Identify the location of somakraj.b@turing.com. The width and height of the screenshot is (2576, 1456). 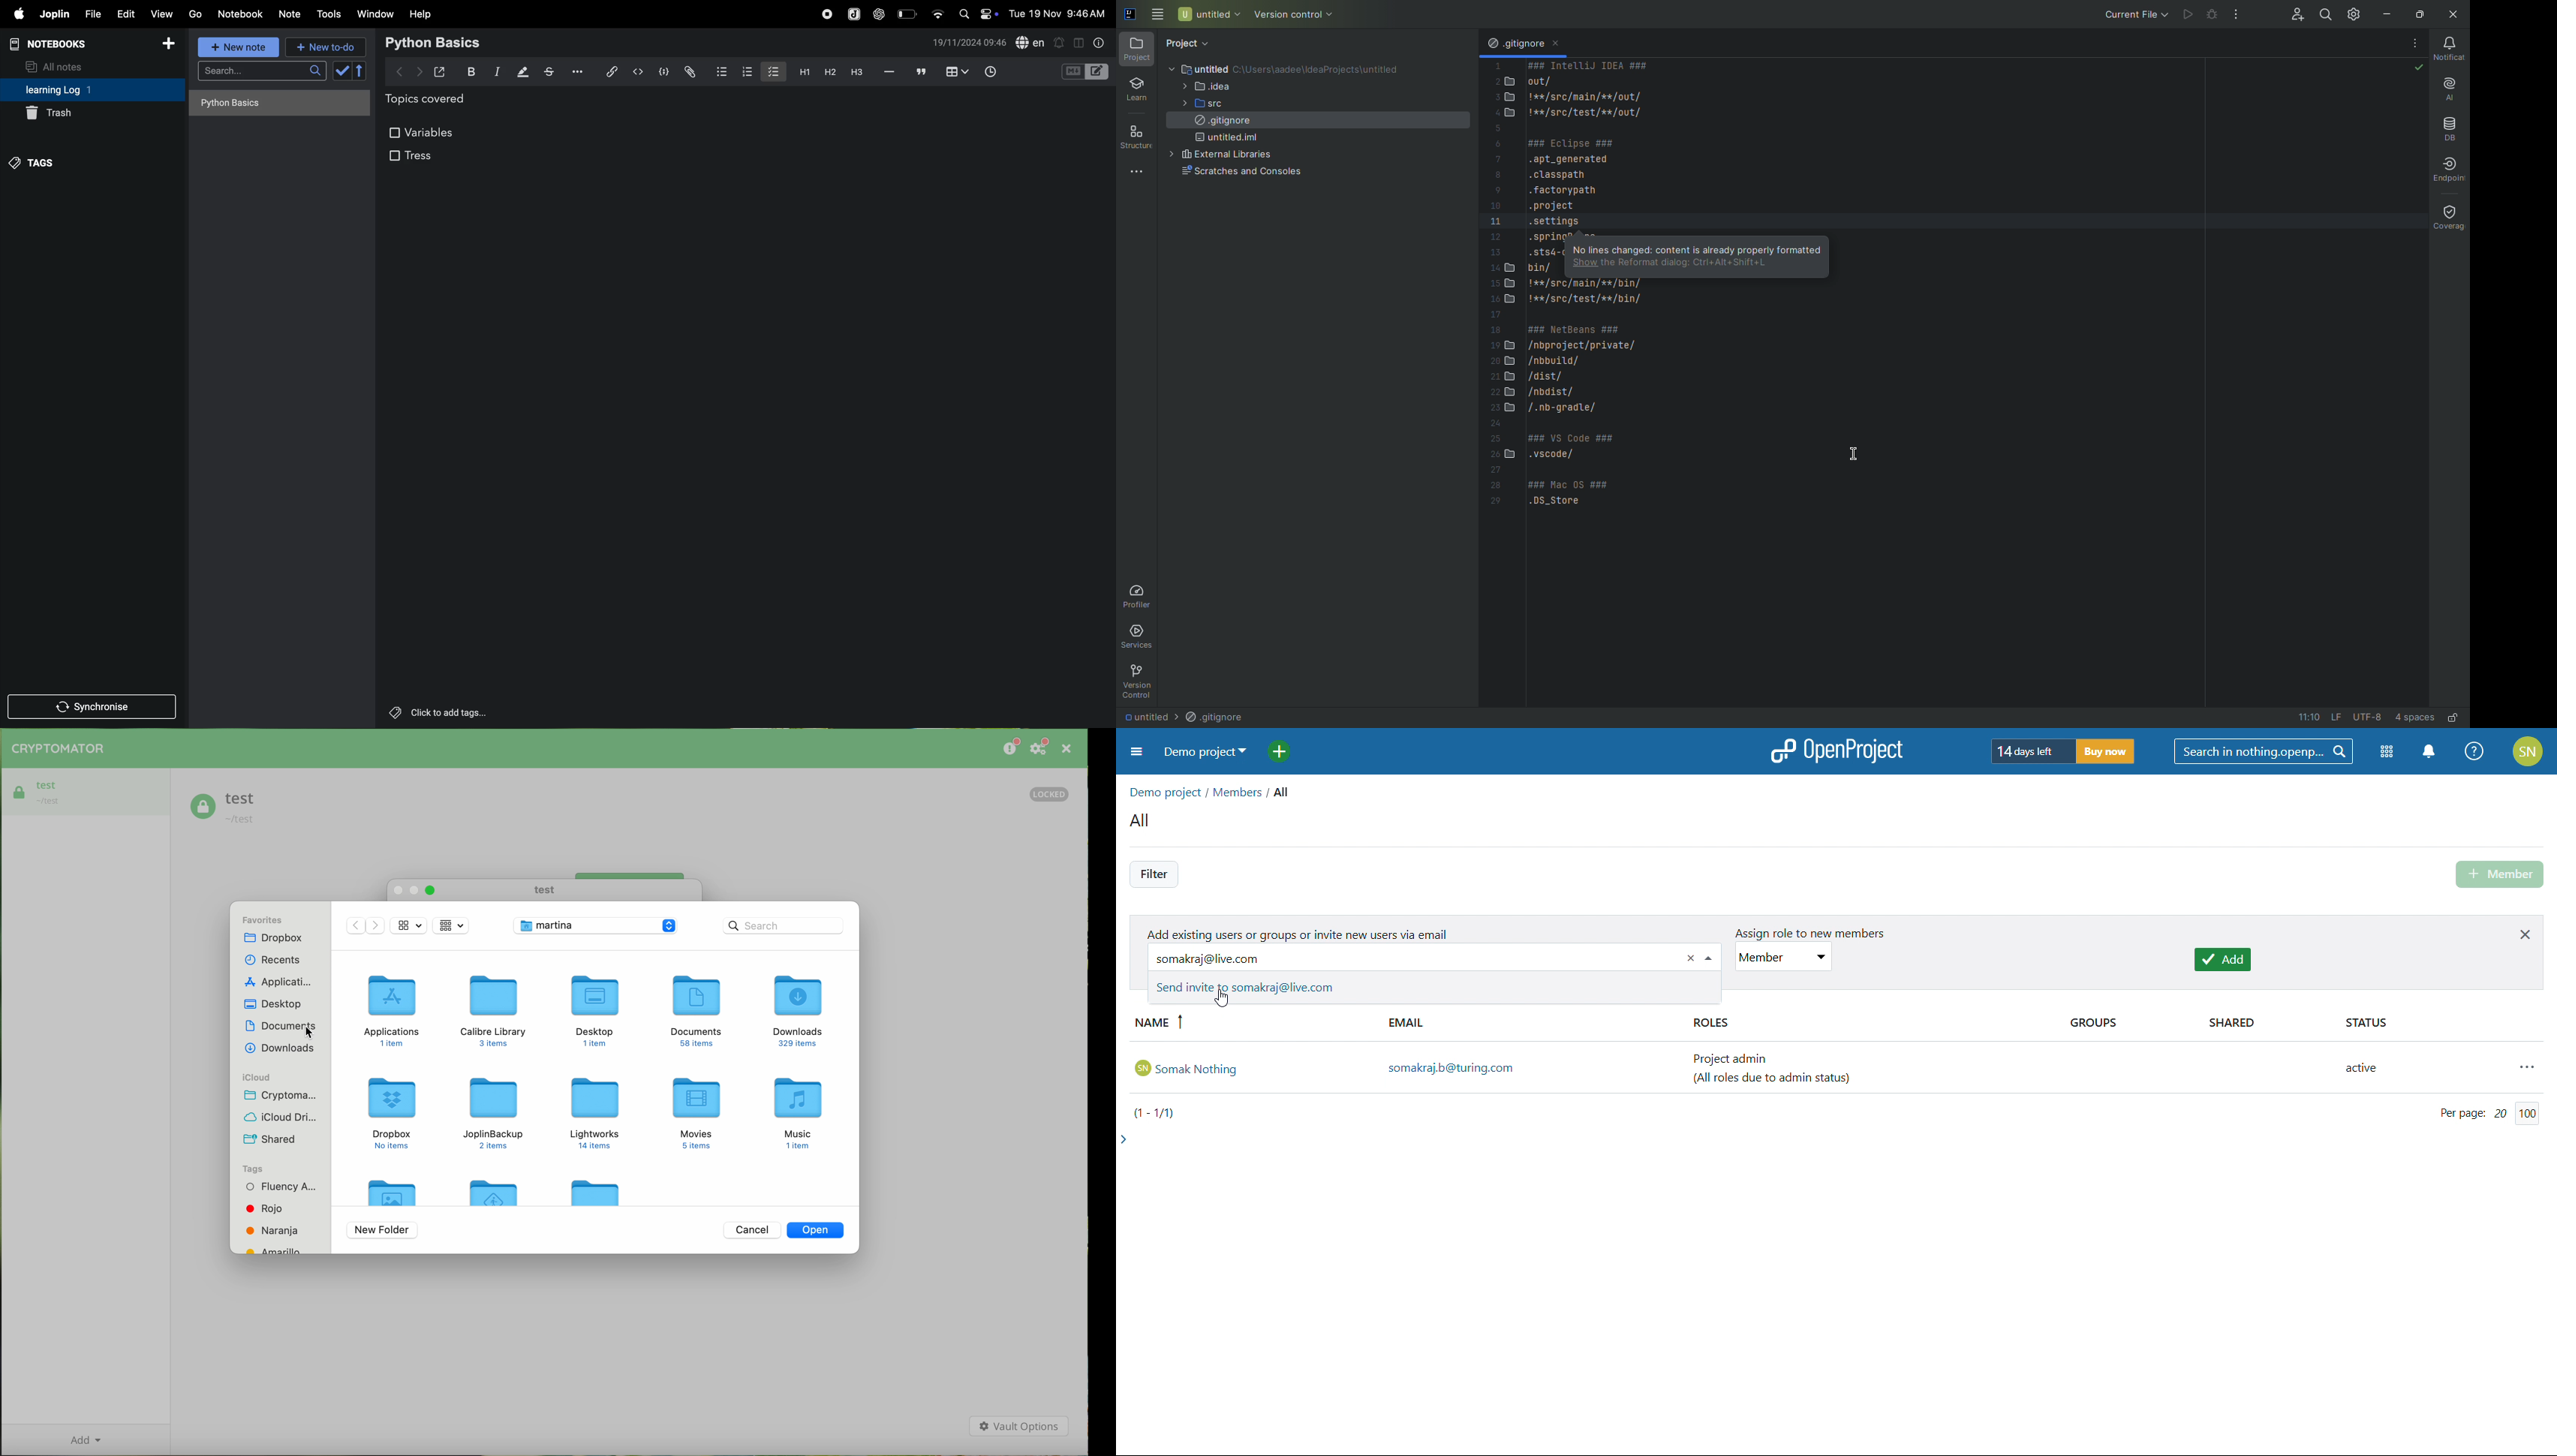
(1533, 1069).